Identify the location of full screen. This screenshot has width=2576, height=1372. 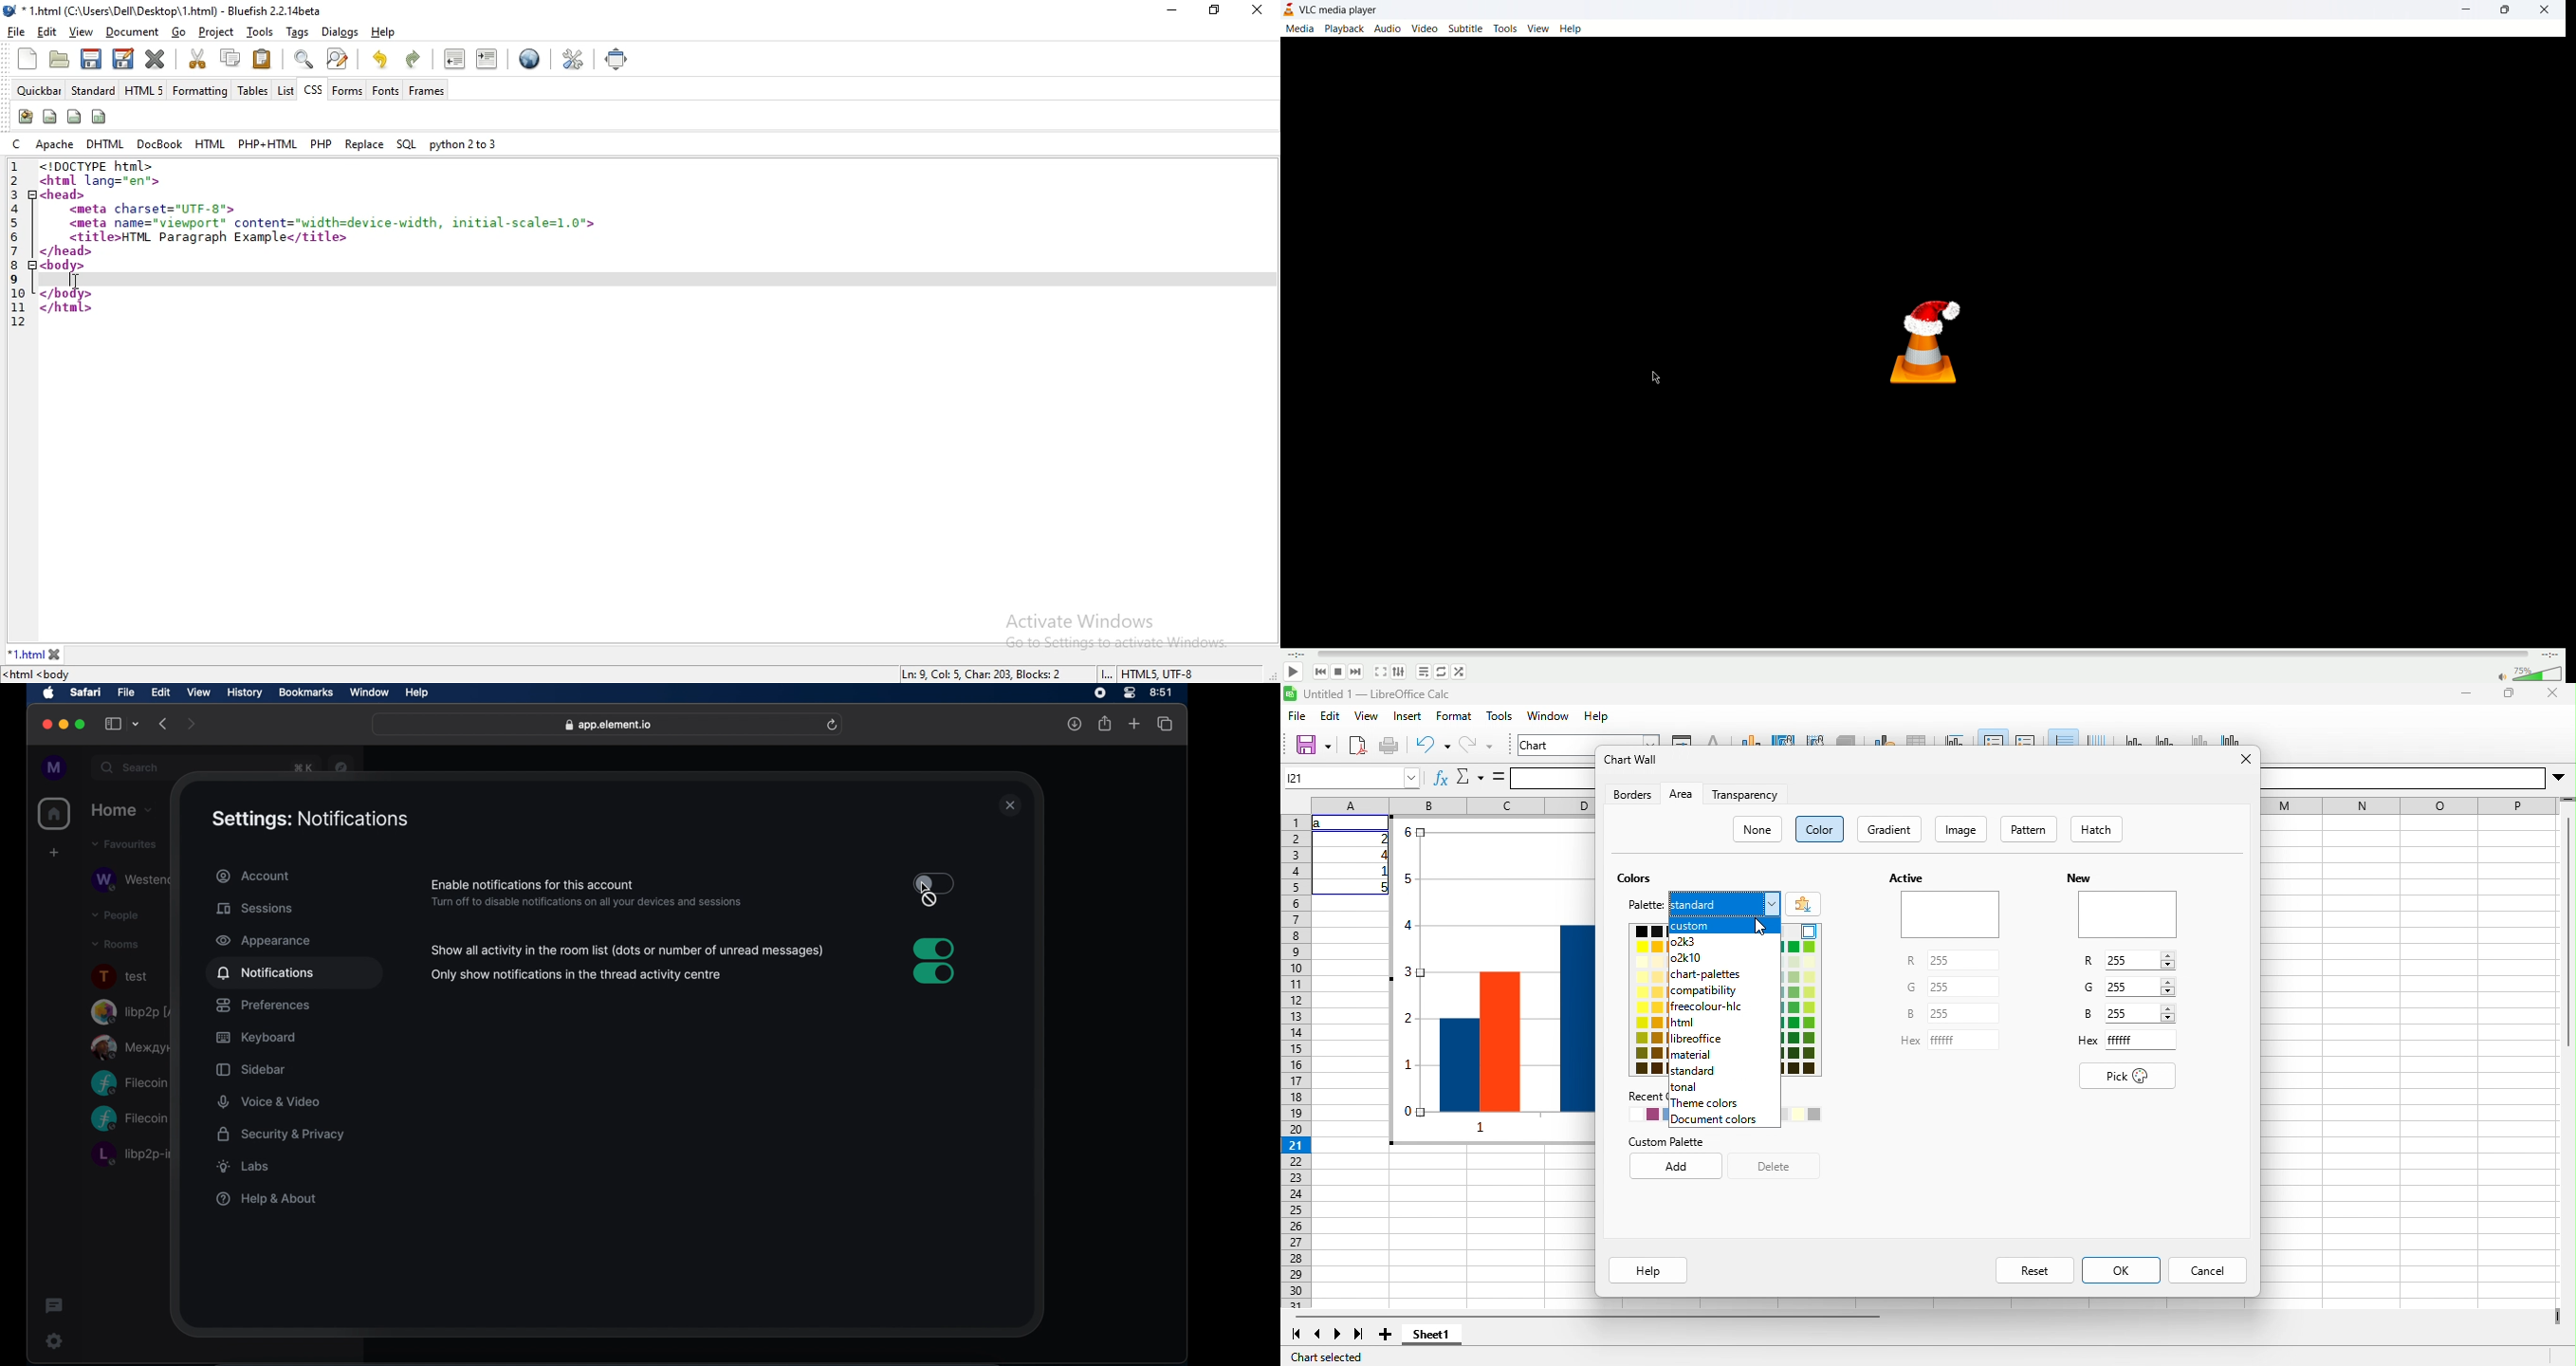
(618, 57).